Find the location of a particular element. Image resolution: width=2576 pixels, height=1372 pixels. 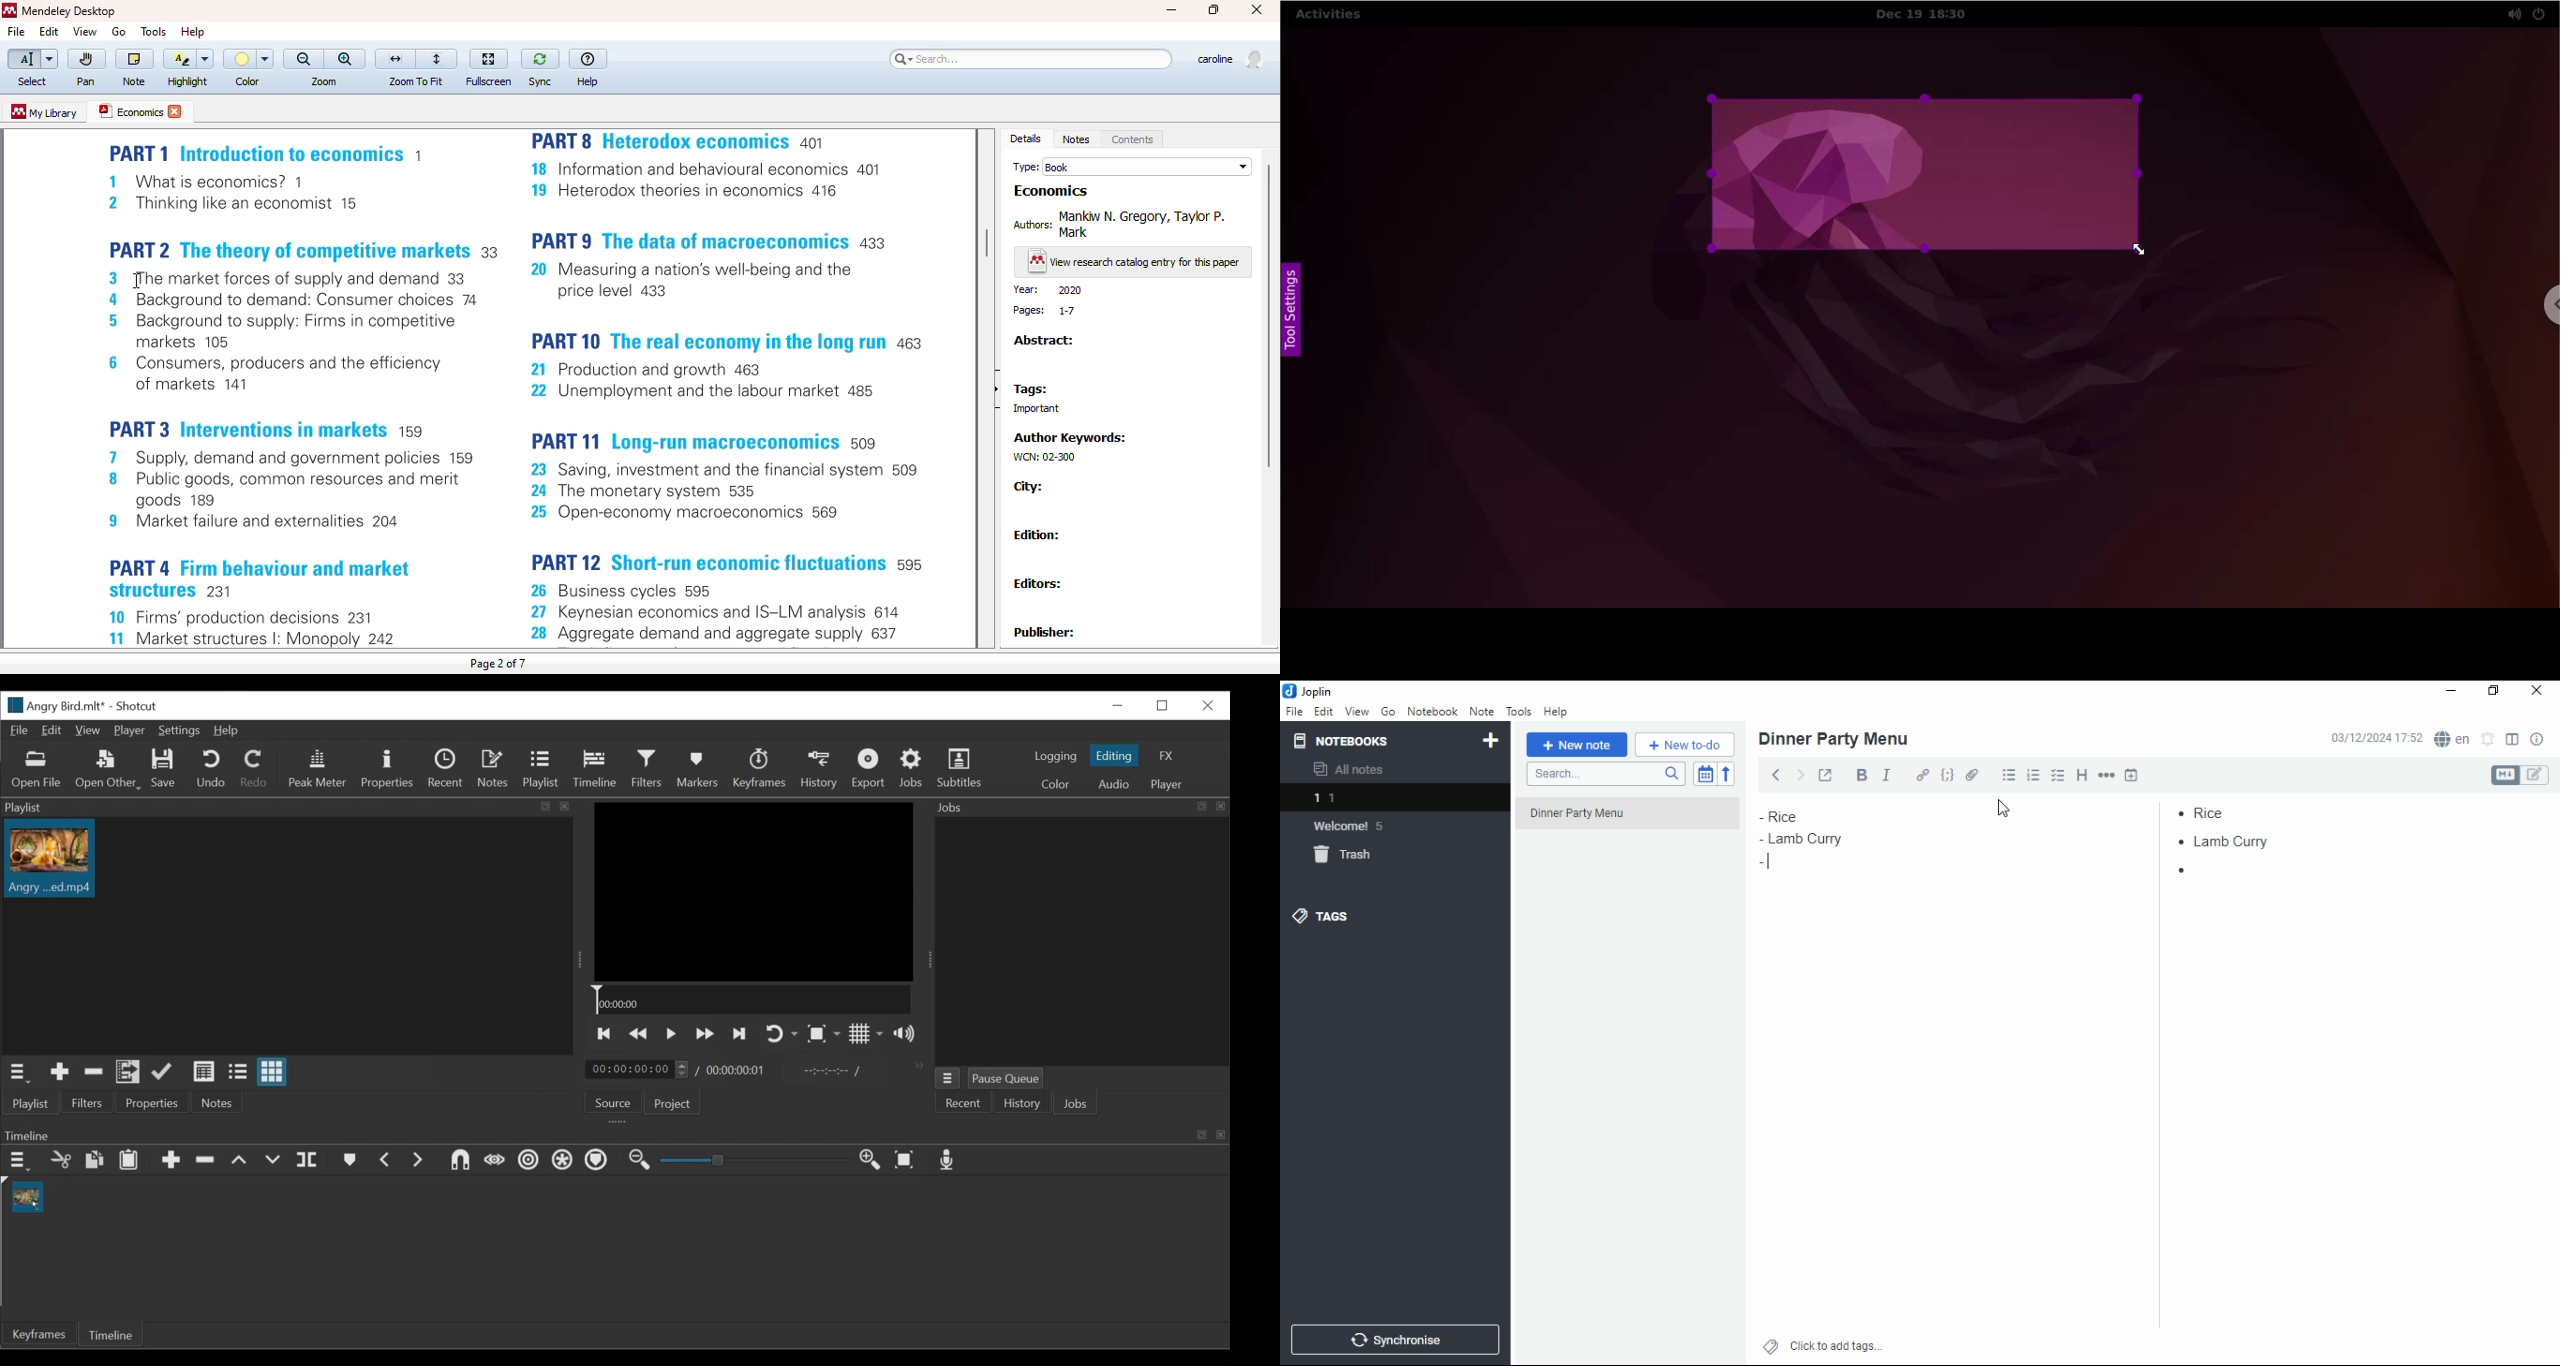

dinner party menu is located at coordinates (1633, 820).